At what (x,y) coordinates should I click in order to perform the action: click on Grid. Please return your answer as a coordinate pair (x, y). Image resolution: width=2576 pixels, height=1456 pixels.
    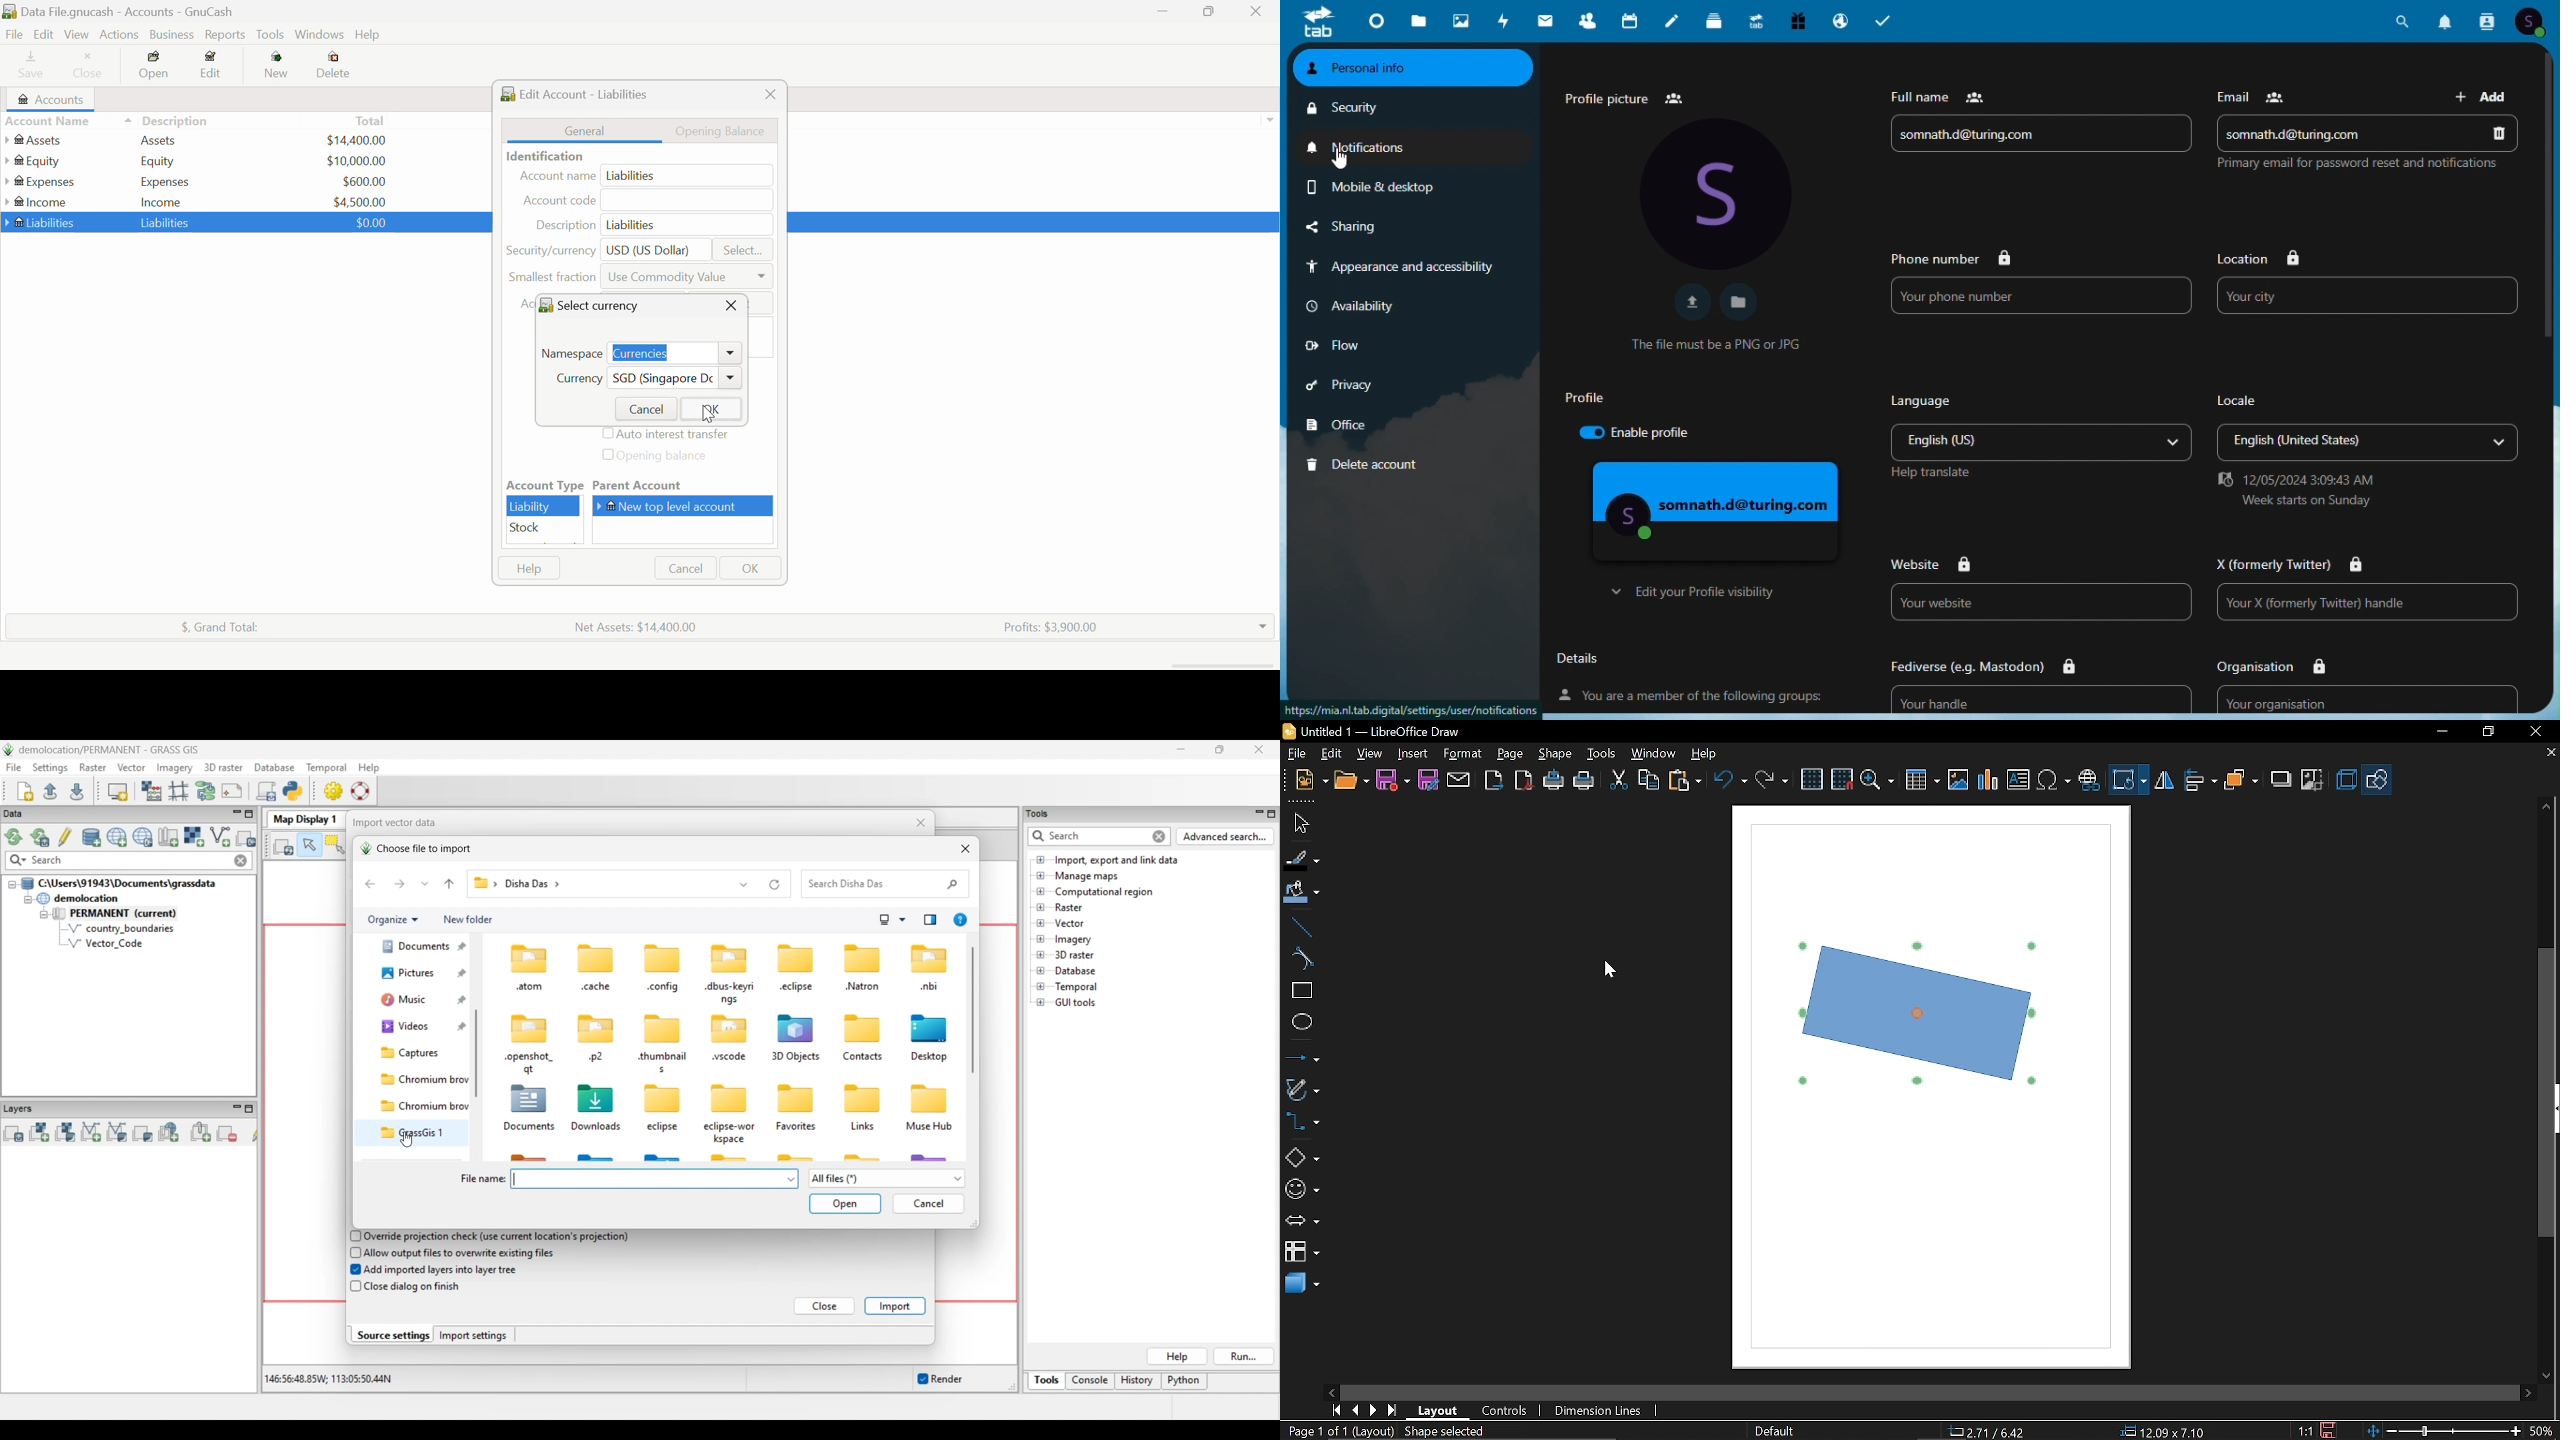
    Looking at the image, I should click on (1813, 780).